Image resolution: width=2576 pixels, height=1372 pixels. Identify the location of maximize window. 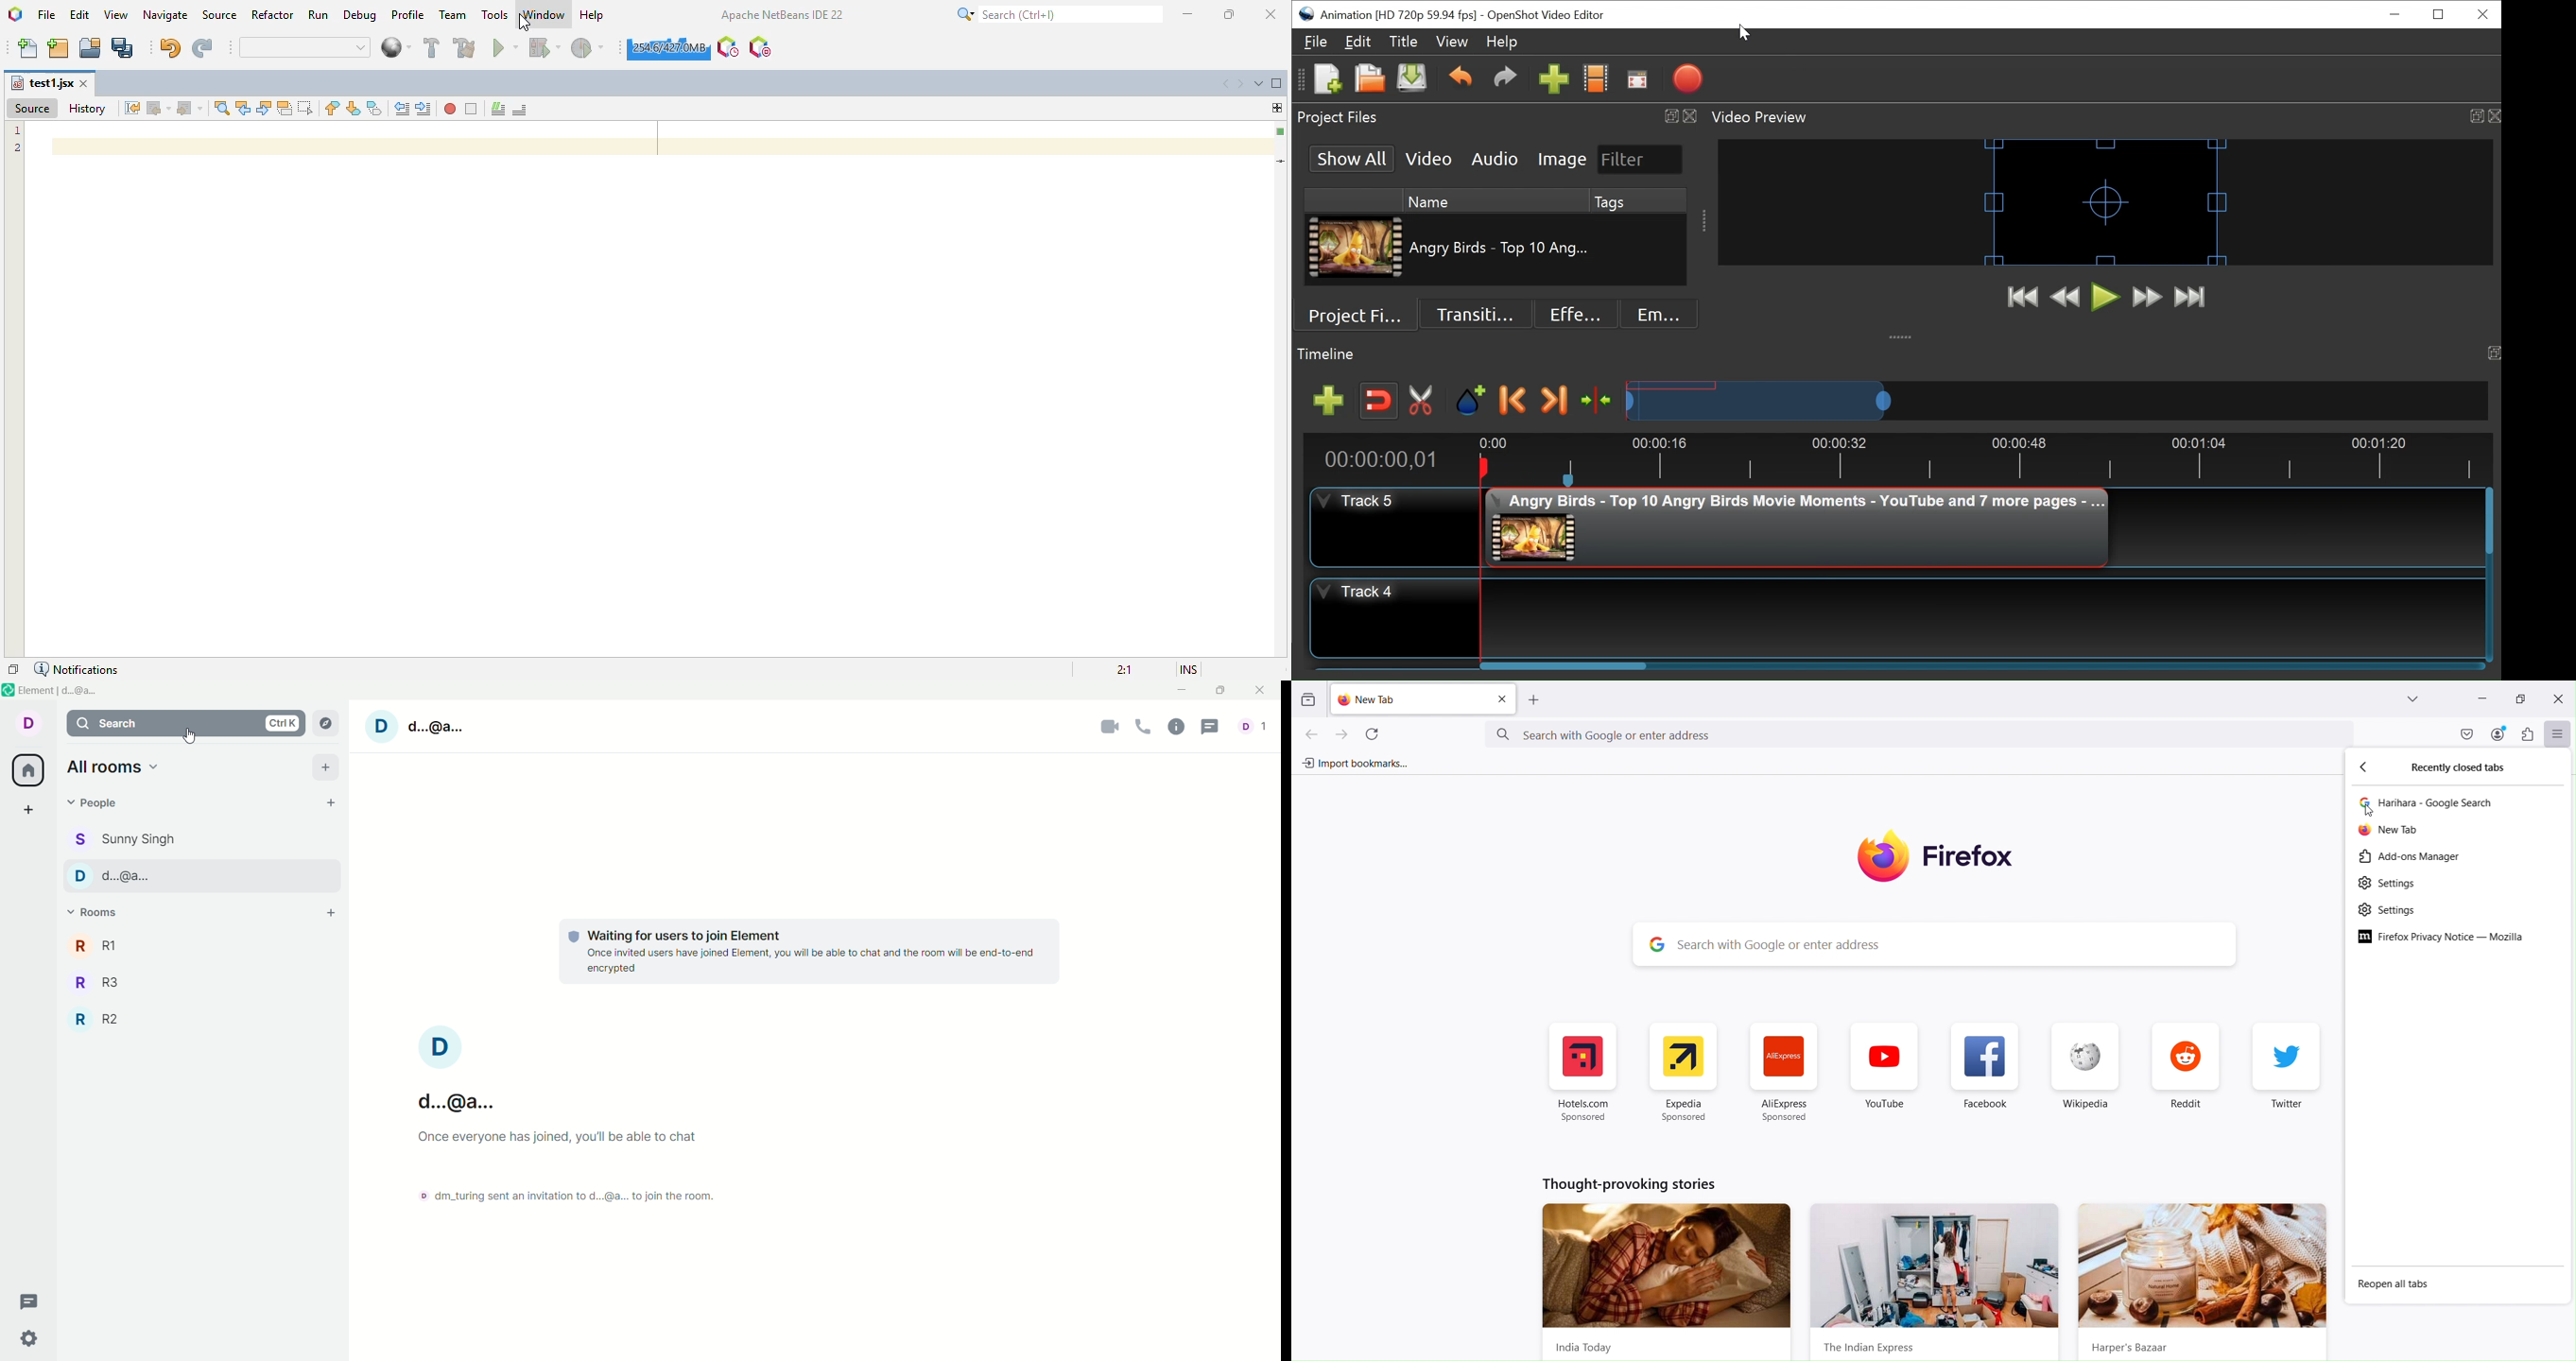
(1277, 82).